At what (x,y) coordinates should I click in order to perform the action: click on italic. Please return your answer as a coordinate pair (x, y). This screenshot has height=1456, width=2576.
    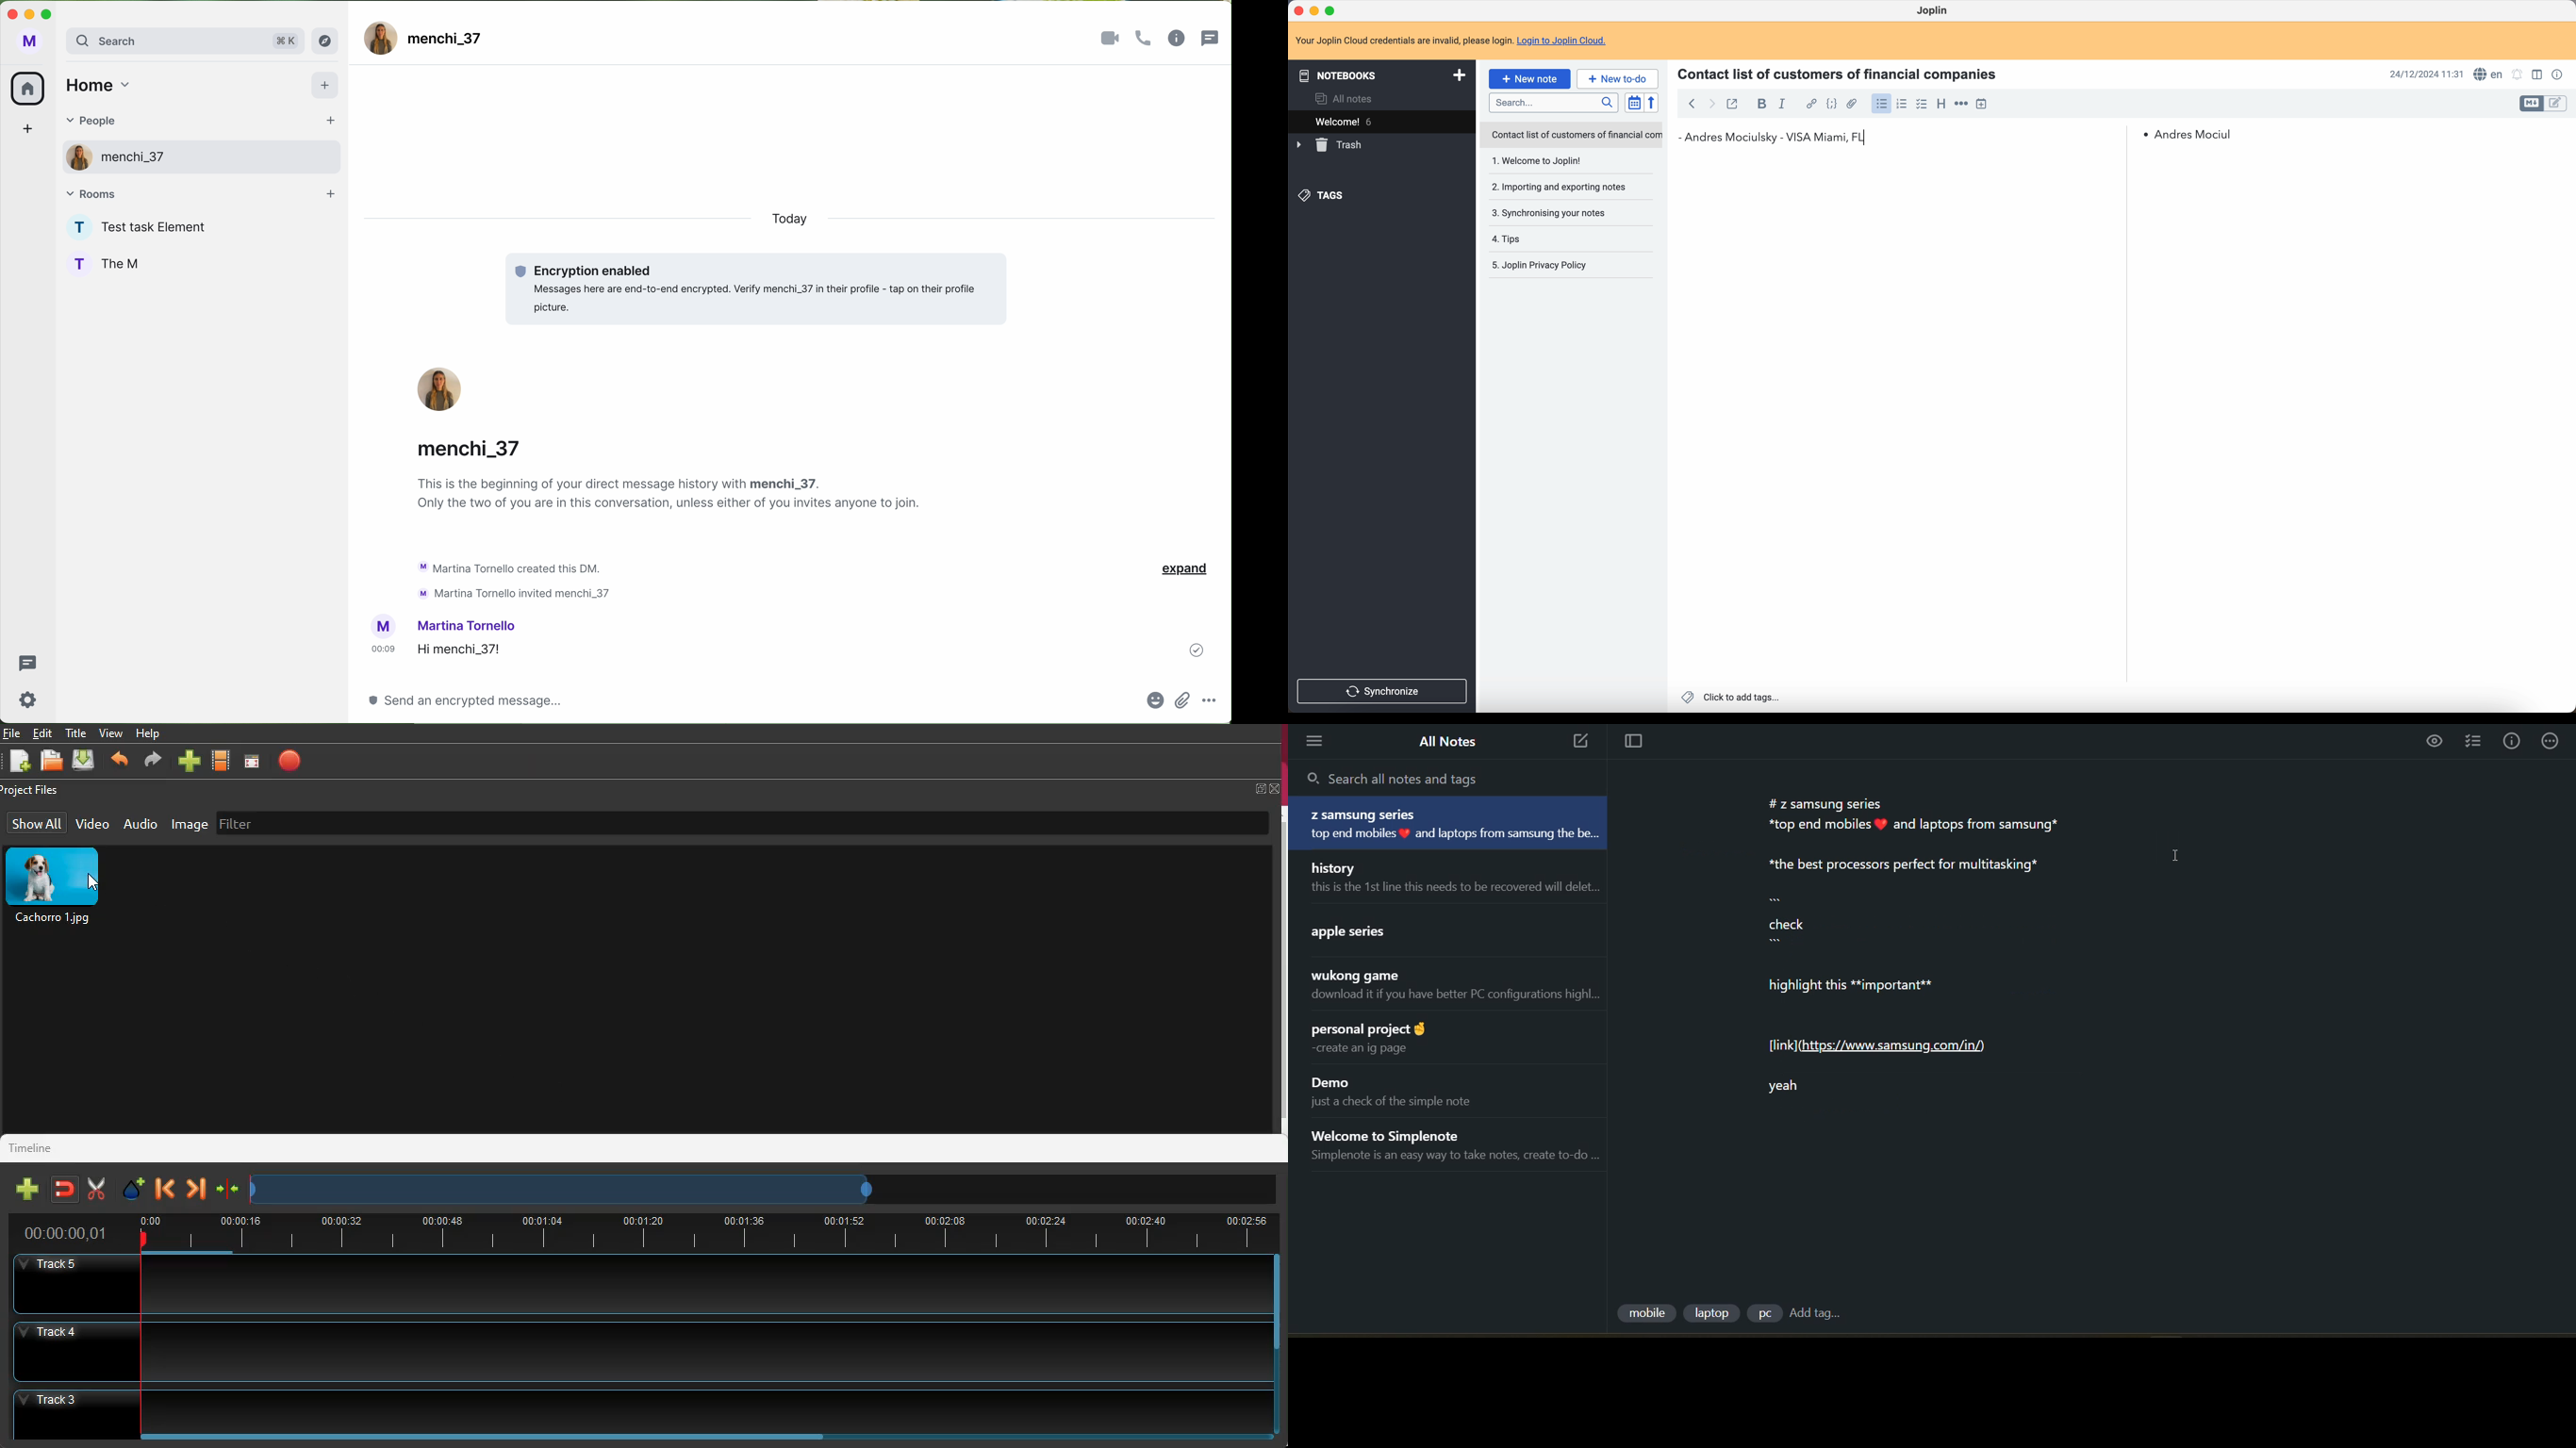
    Looking at the image, I should click on (1782, 105).